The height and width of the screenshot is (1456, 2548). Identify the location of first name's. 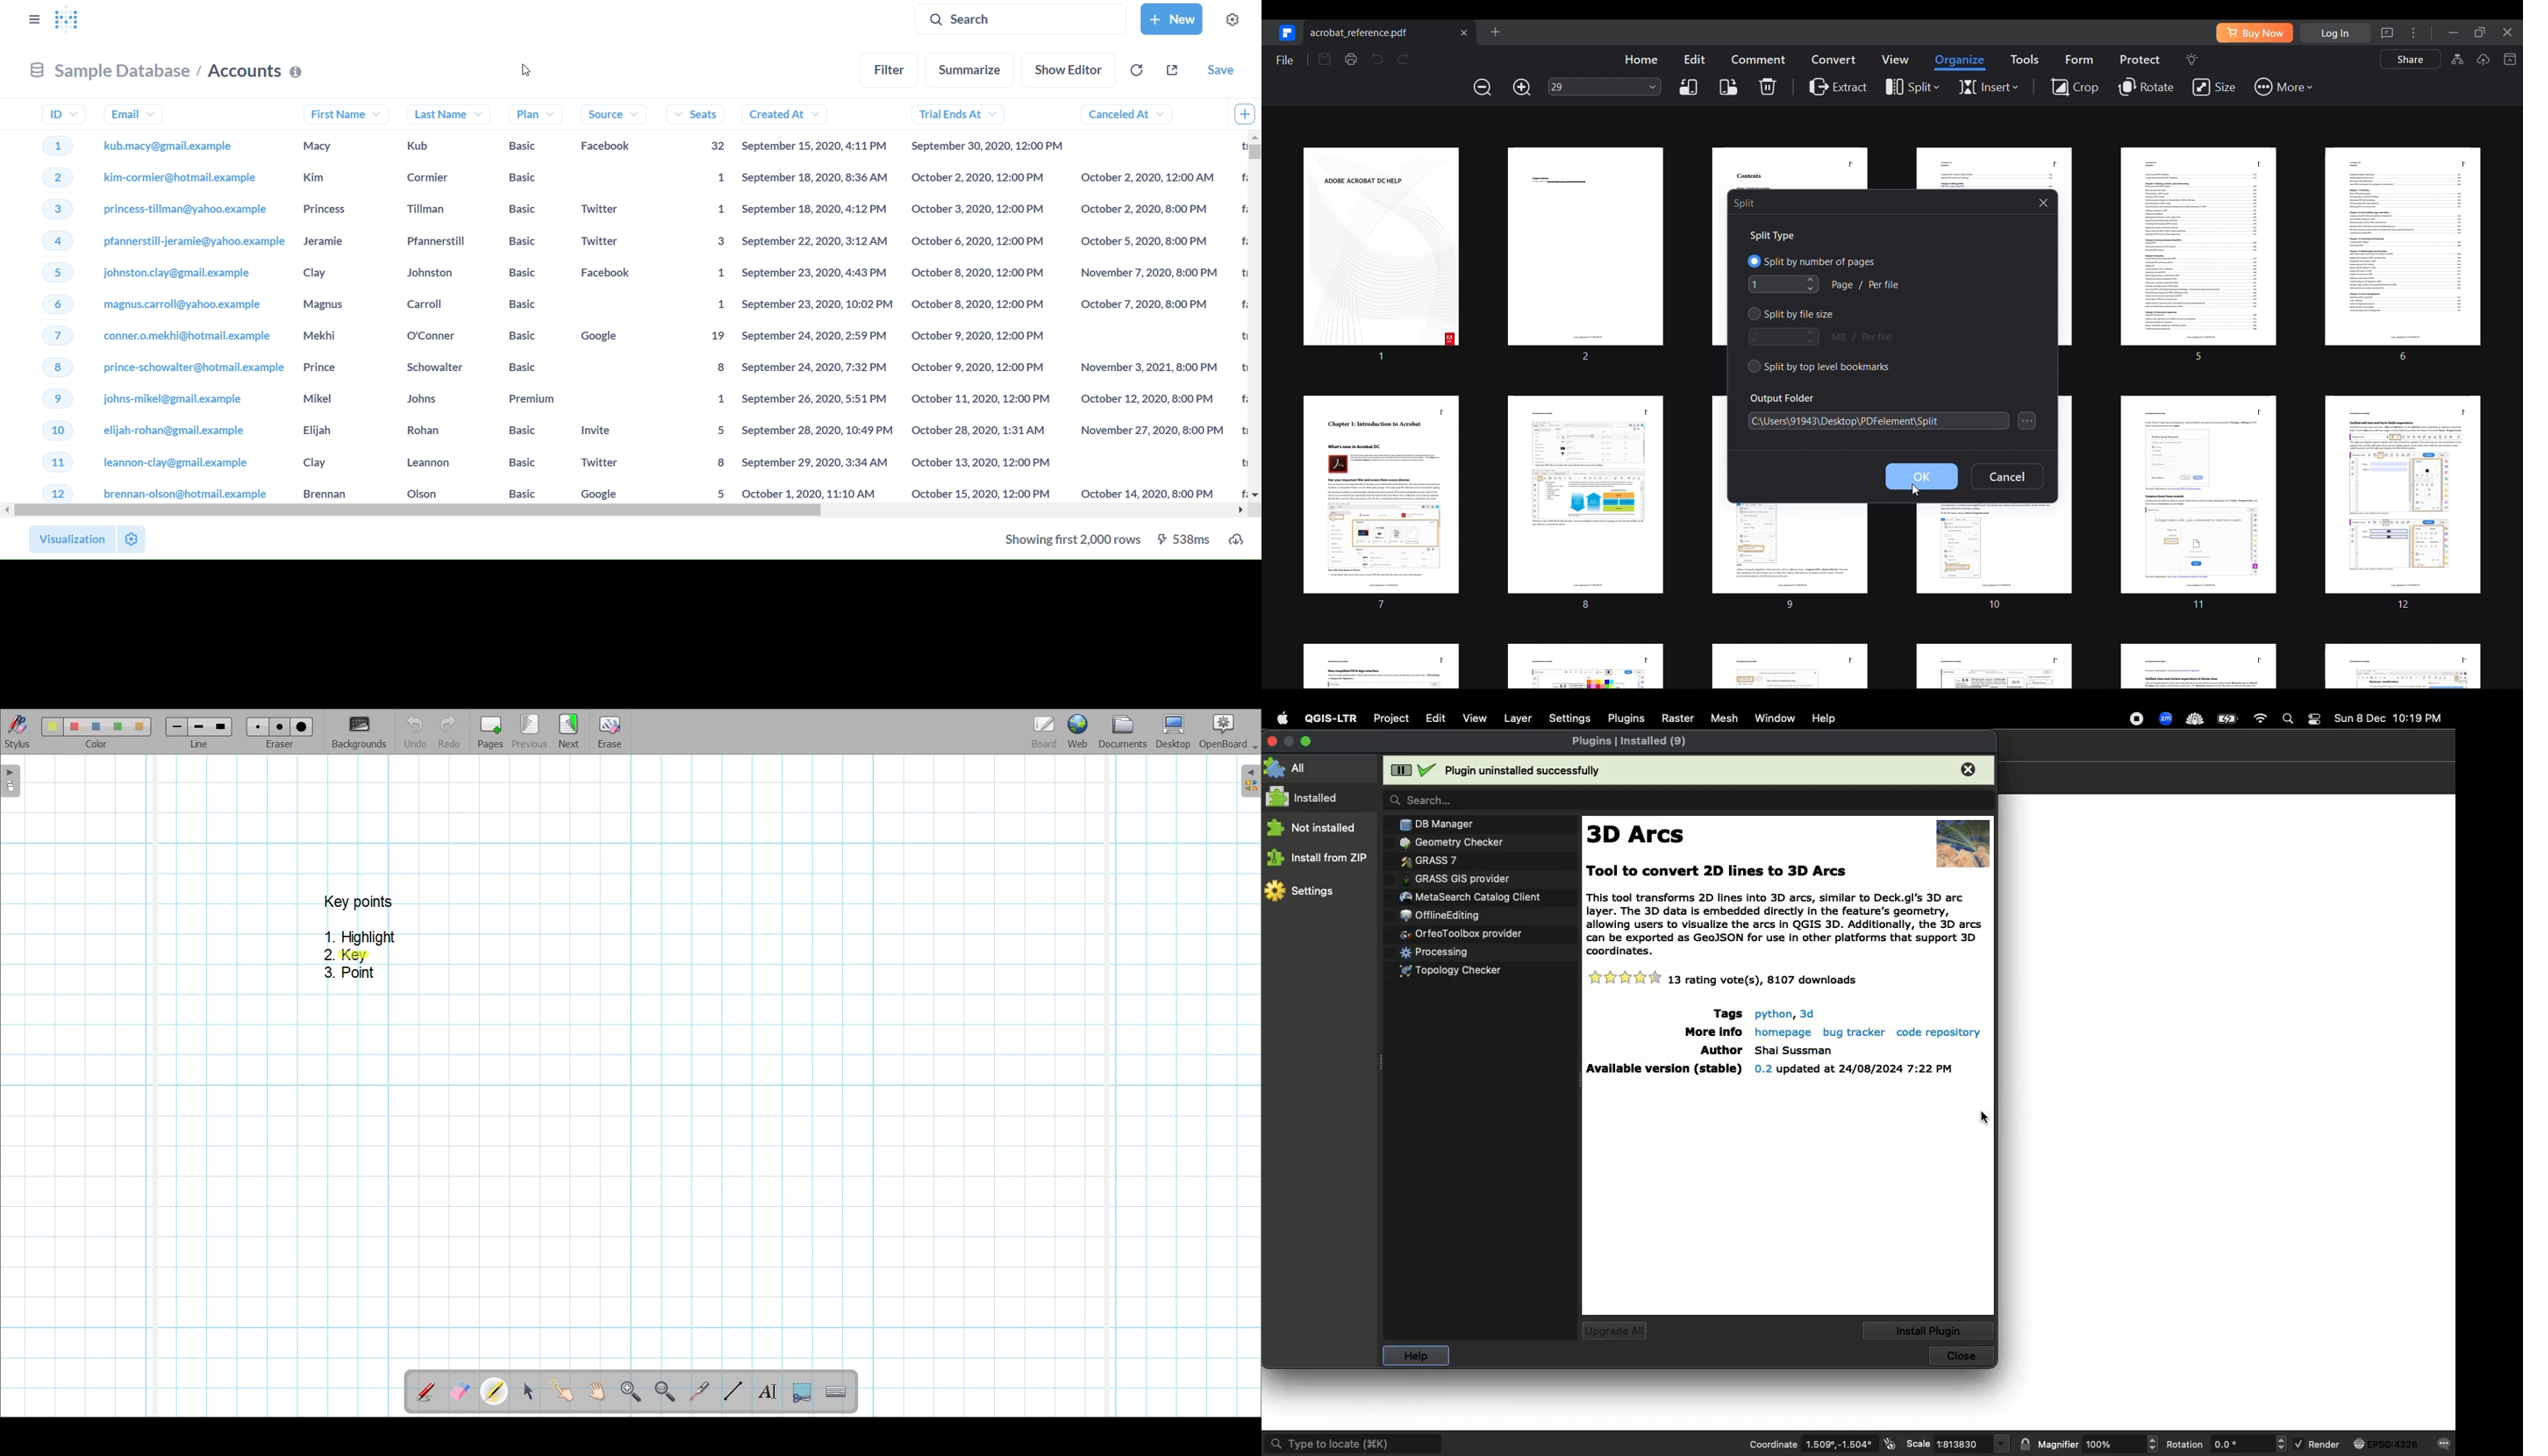
(340, 300).